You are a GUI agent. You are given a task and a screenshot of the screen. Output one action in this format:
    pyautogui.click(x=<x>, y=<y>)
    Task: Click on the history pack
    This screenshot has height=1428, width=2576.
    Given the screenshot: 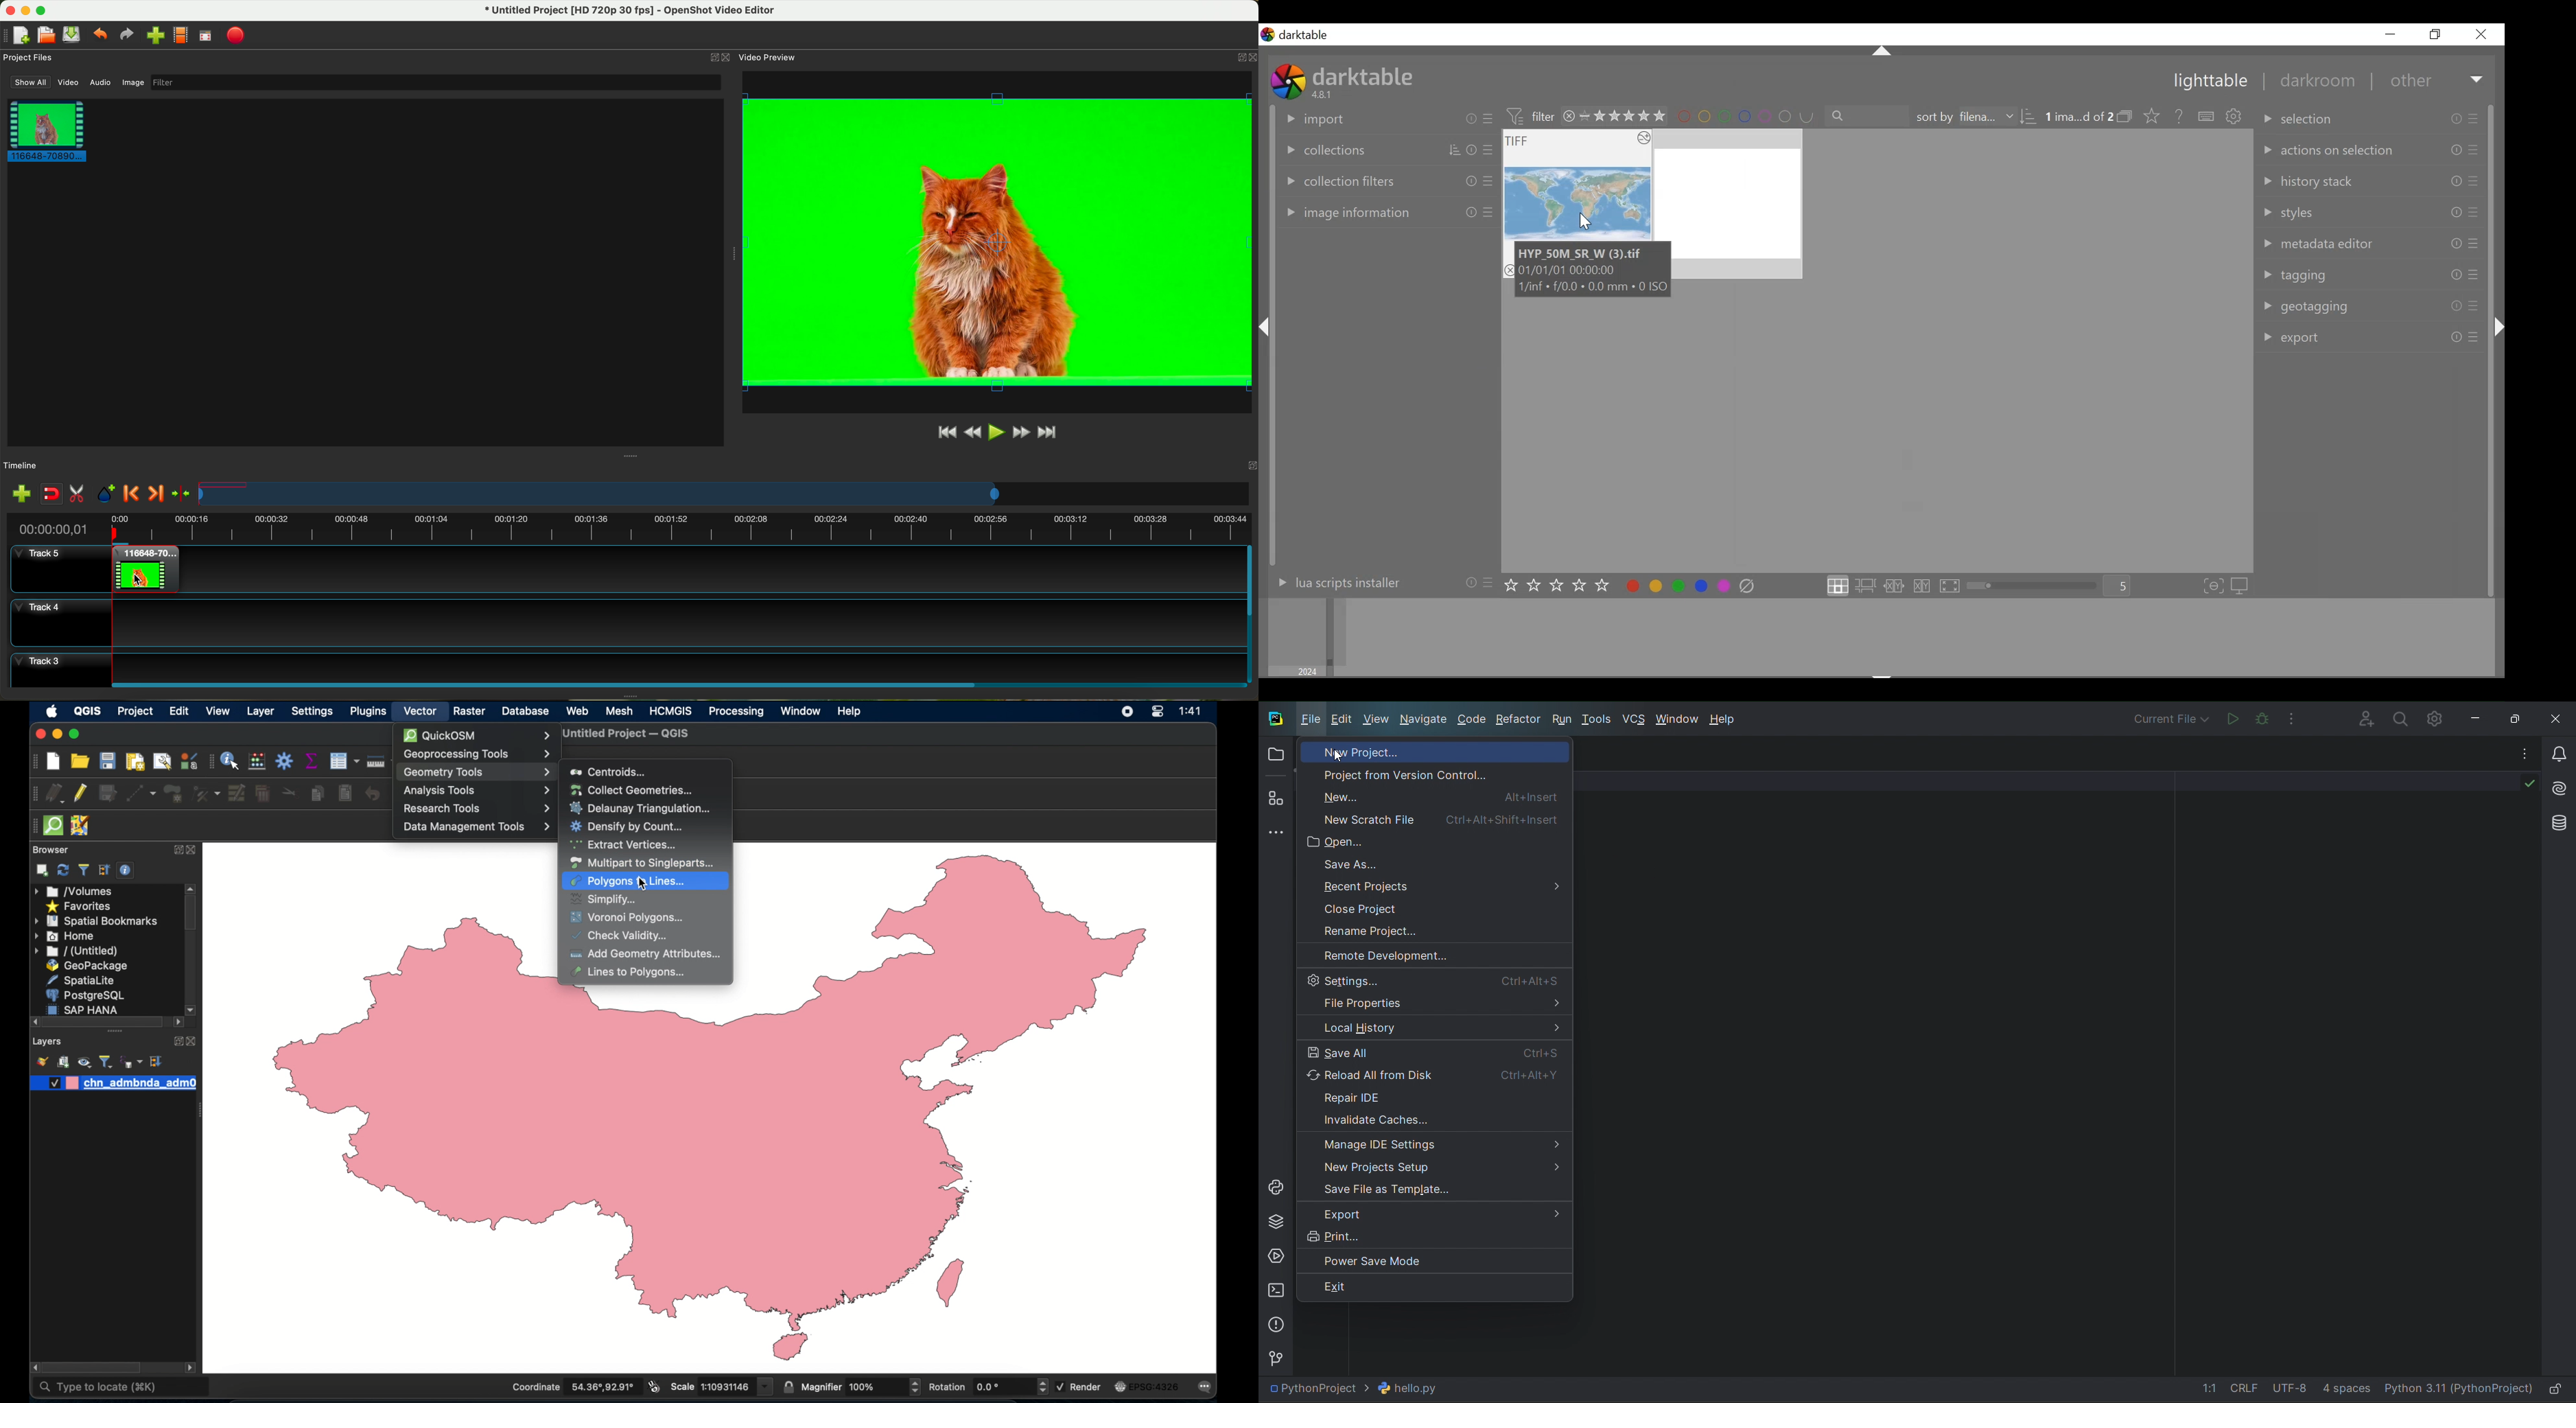 What is the action you would take?
    pyautogui.click(x=2370, y=179)
    